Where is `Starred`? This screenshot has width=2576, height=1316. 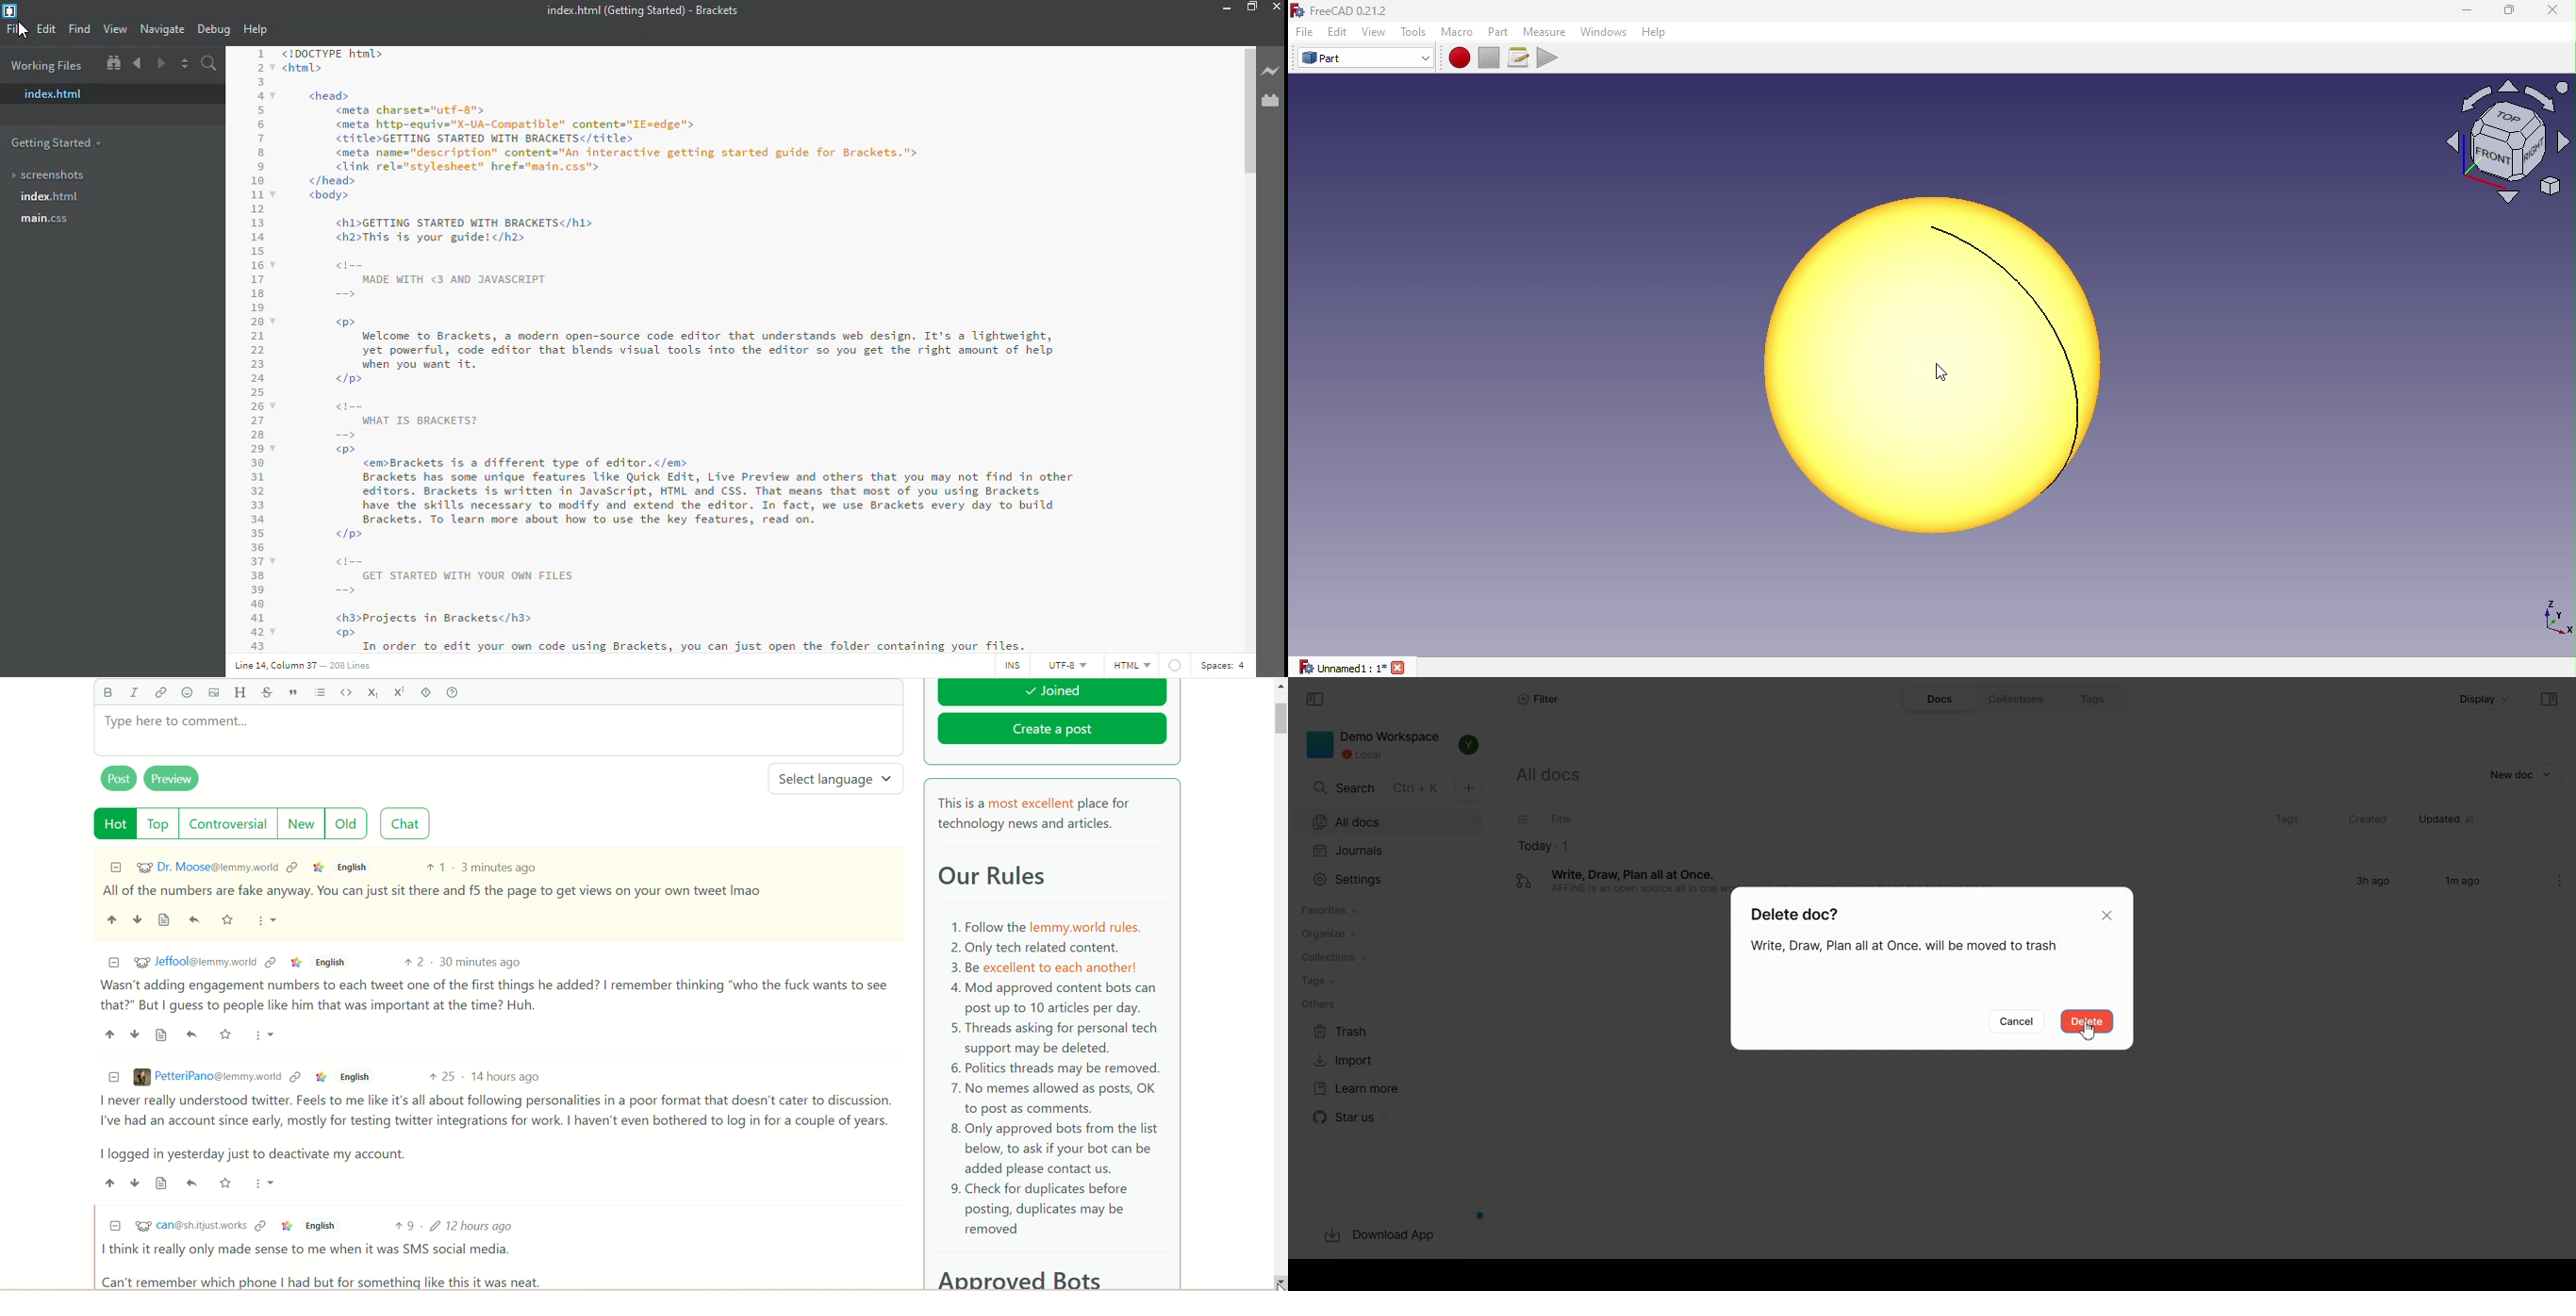
Starred is located at coordinates (227, 1183).